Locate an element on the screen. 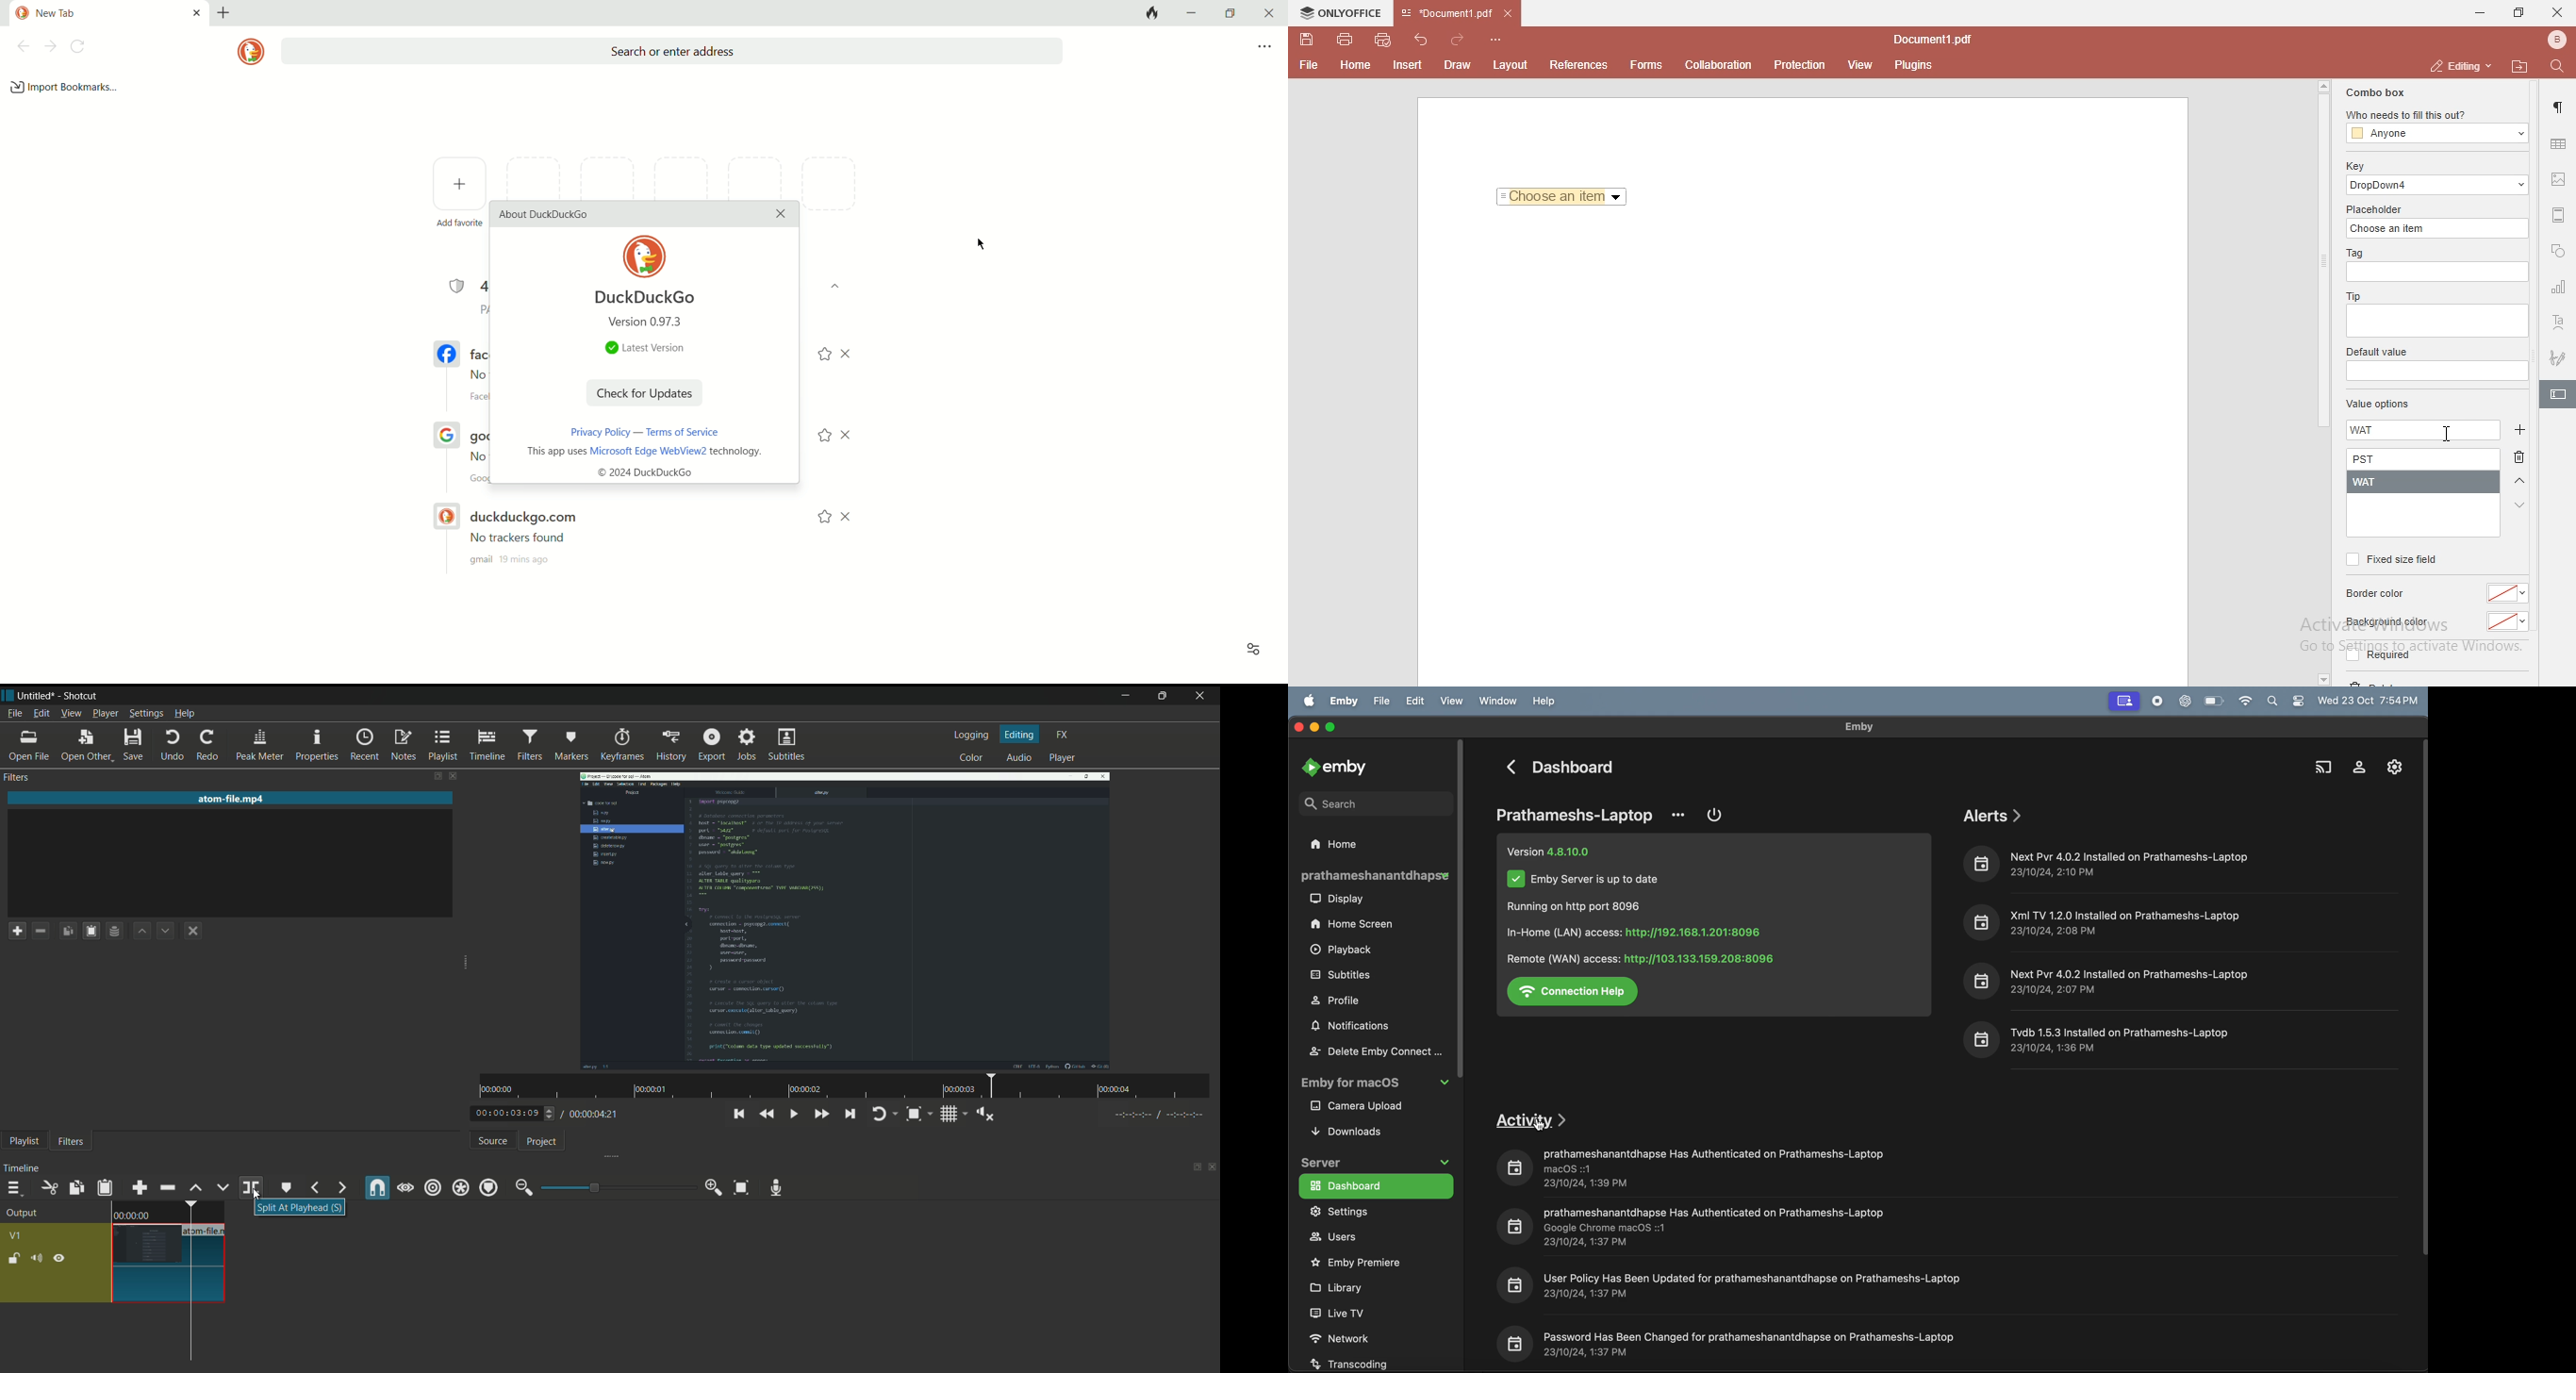 The height and width of the screenshot is (1400, 2576). close timeline is located at coordinates (1213, 1168).